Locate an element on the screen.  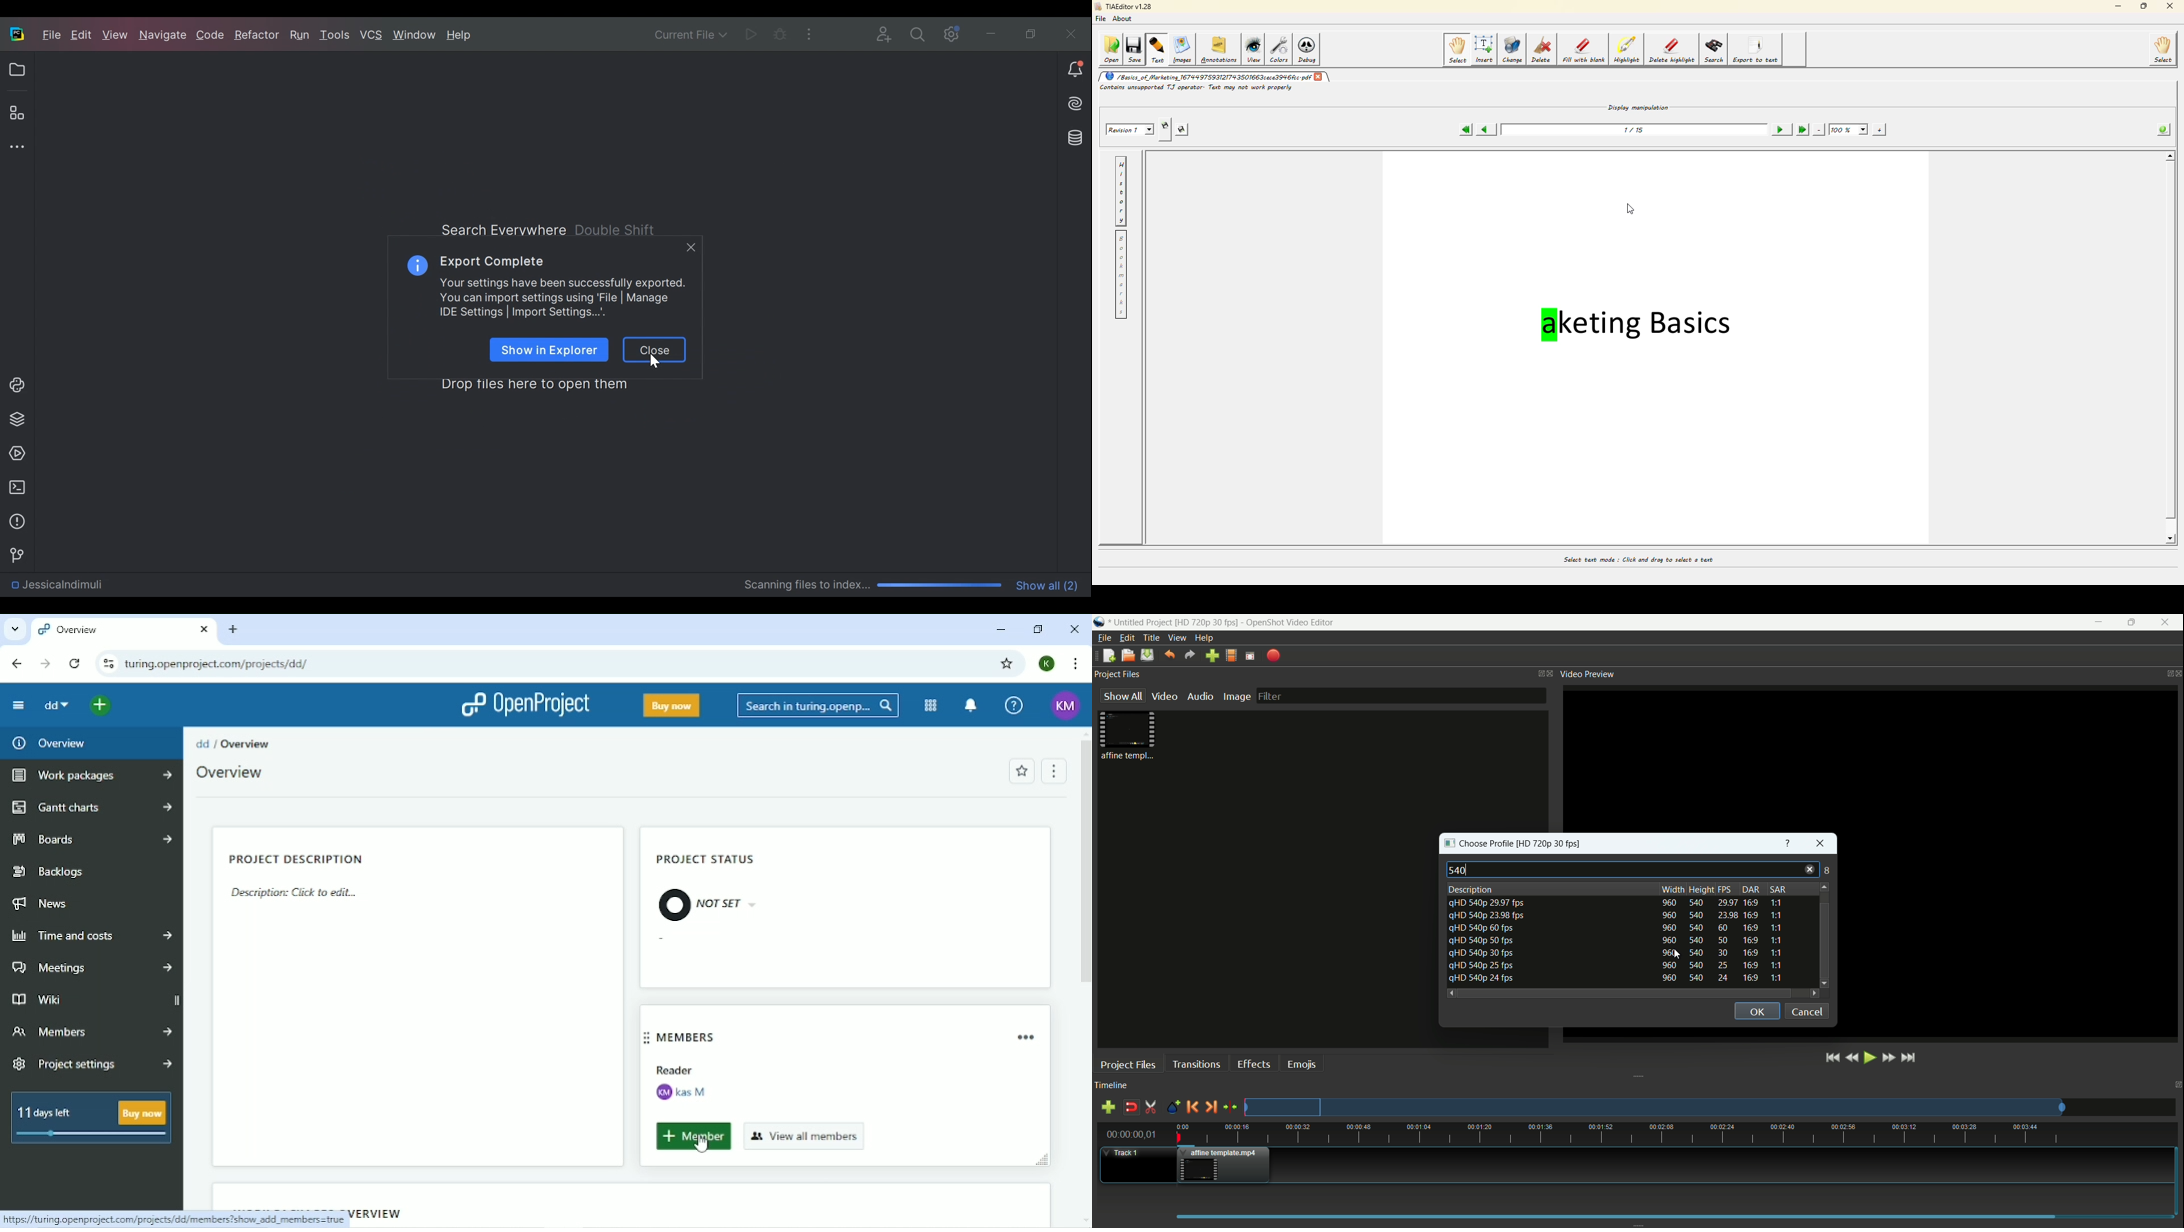
Wiki is located at coordinates (94, 1000).